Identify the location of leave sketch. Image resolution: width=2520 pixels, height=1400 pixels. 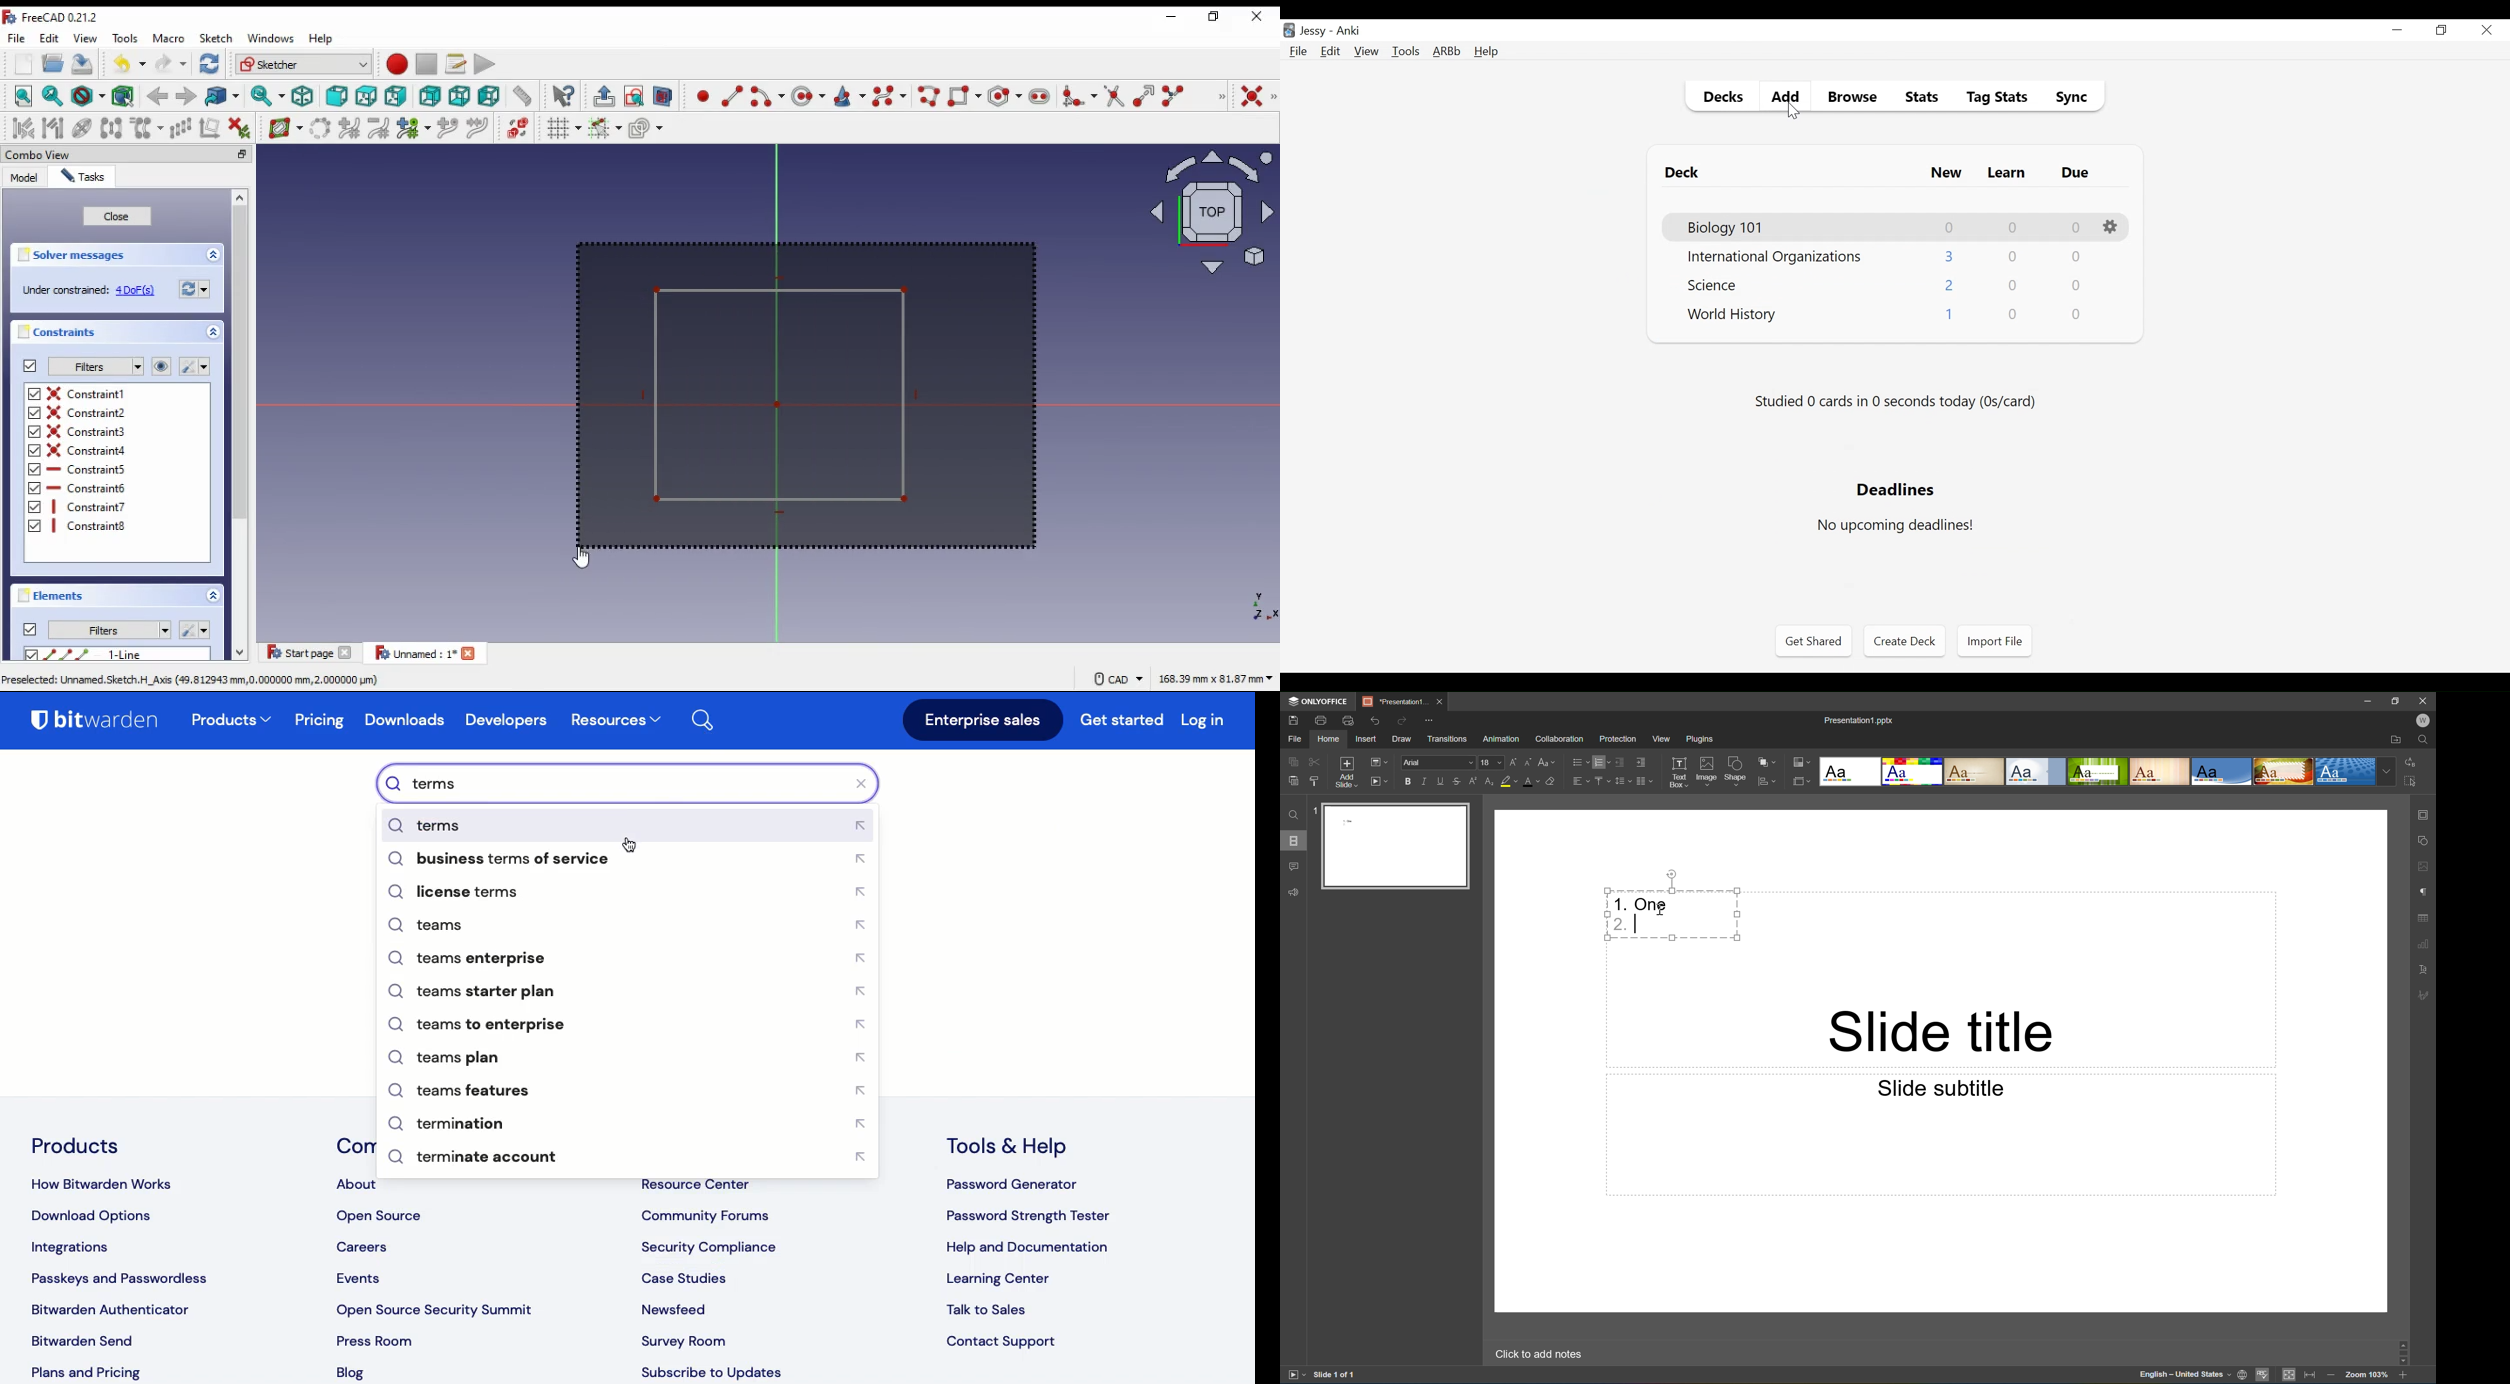
(604, 97).